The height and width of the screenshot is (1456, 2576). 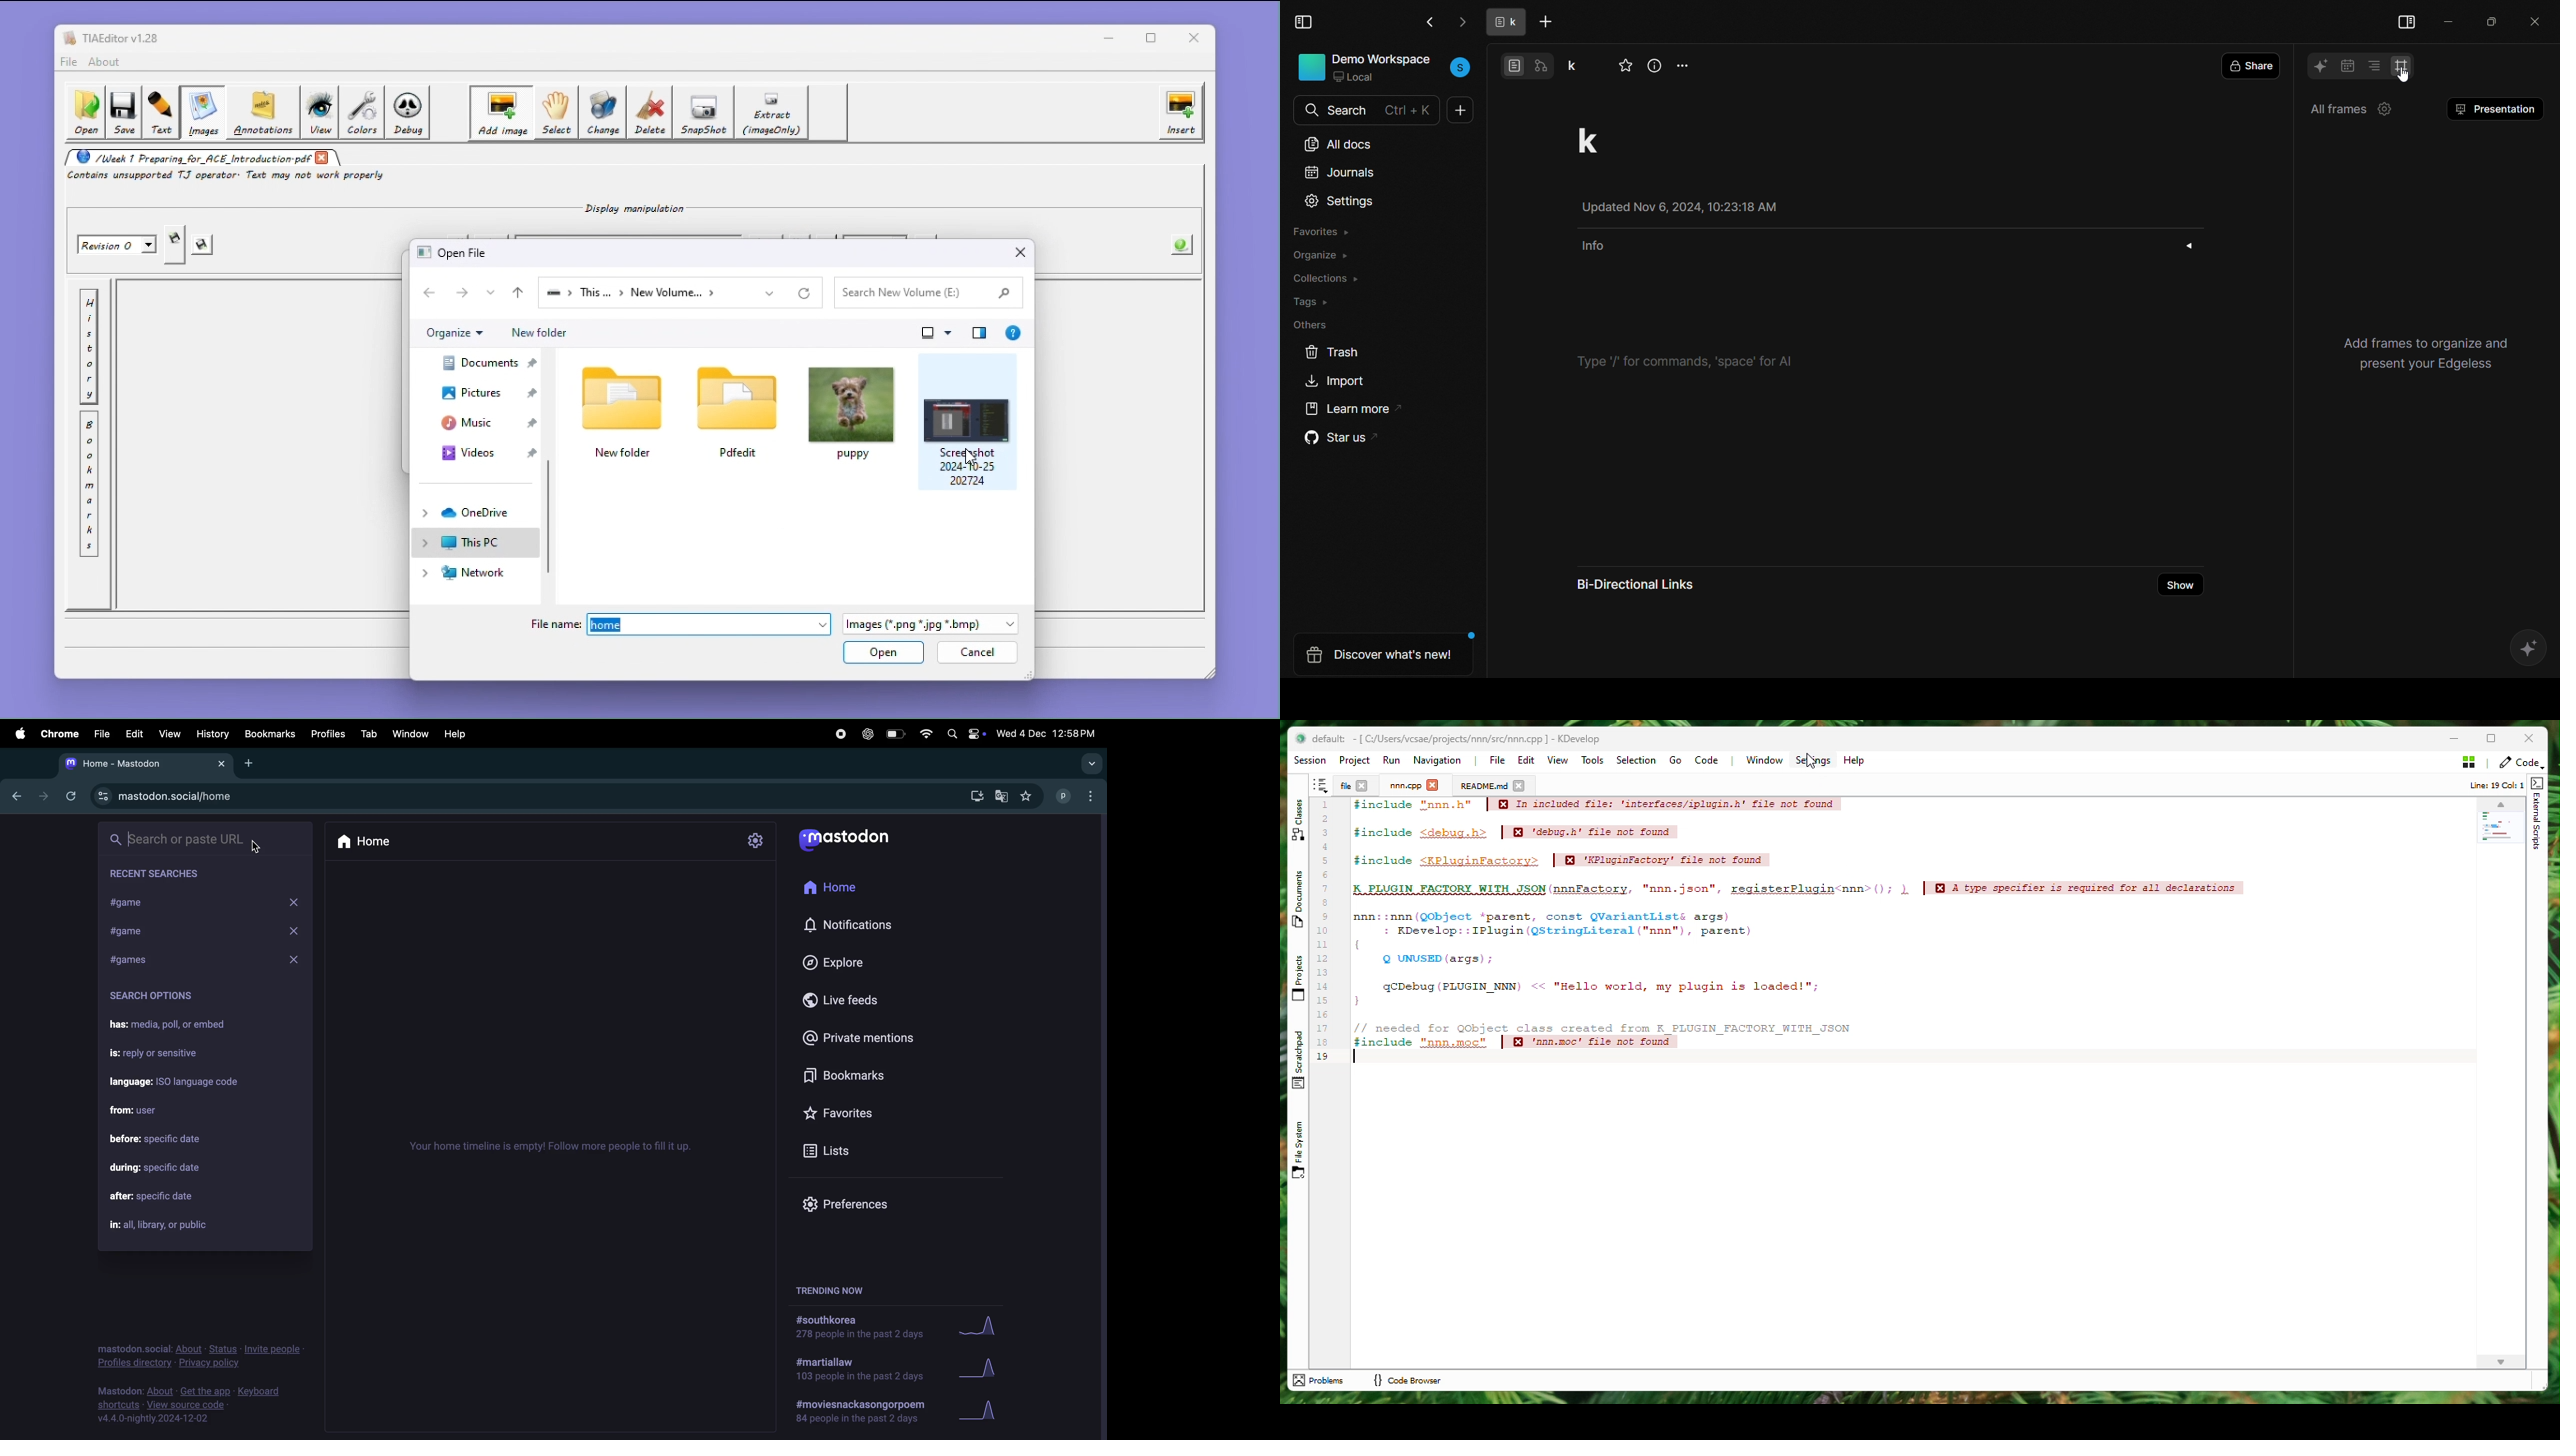 What do you see at coordinates (1339, 141) in the screenshot?
I see `all docs` at bounding box center [1339, 141].